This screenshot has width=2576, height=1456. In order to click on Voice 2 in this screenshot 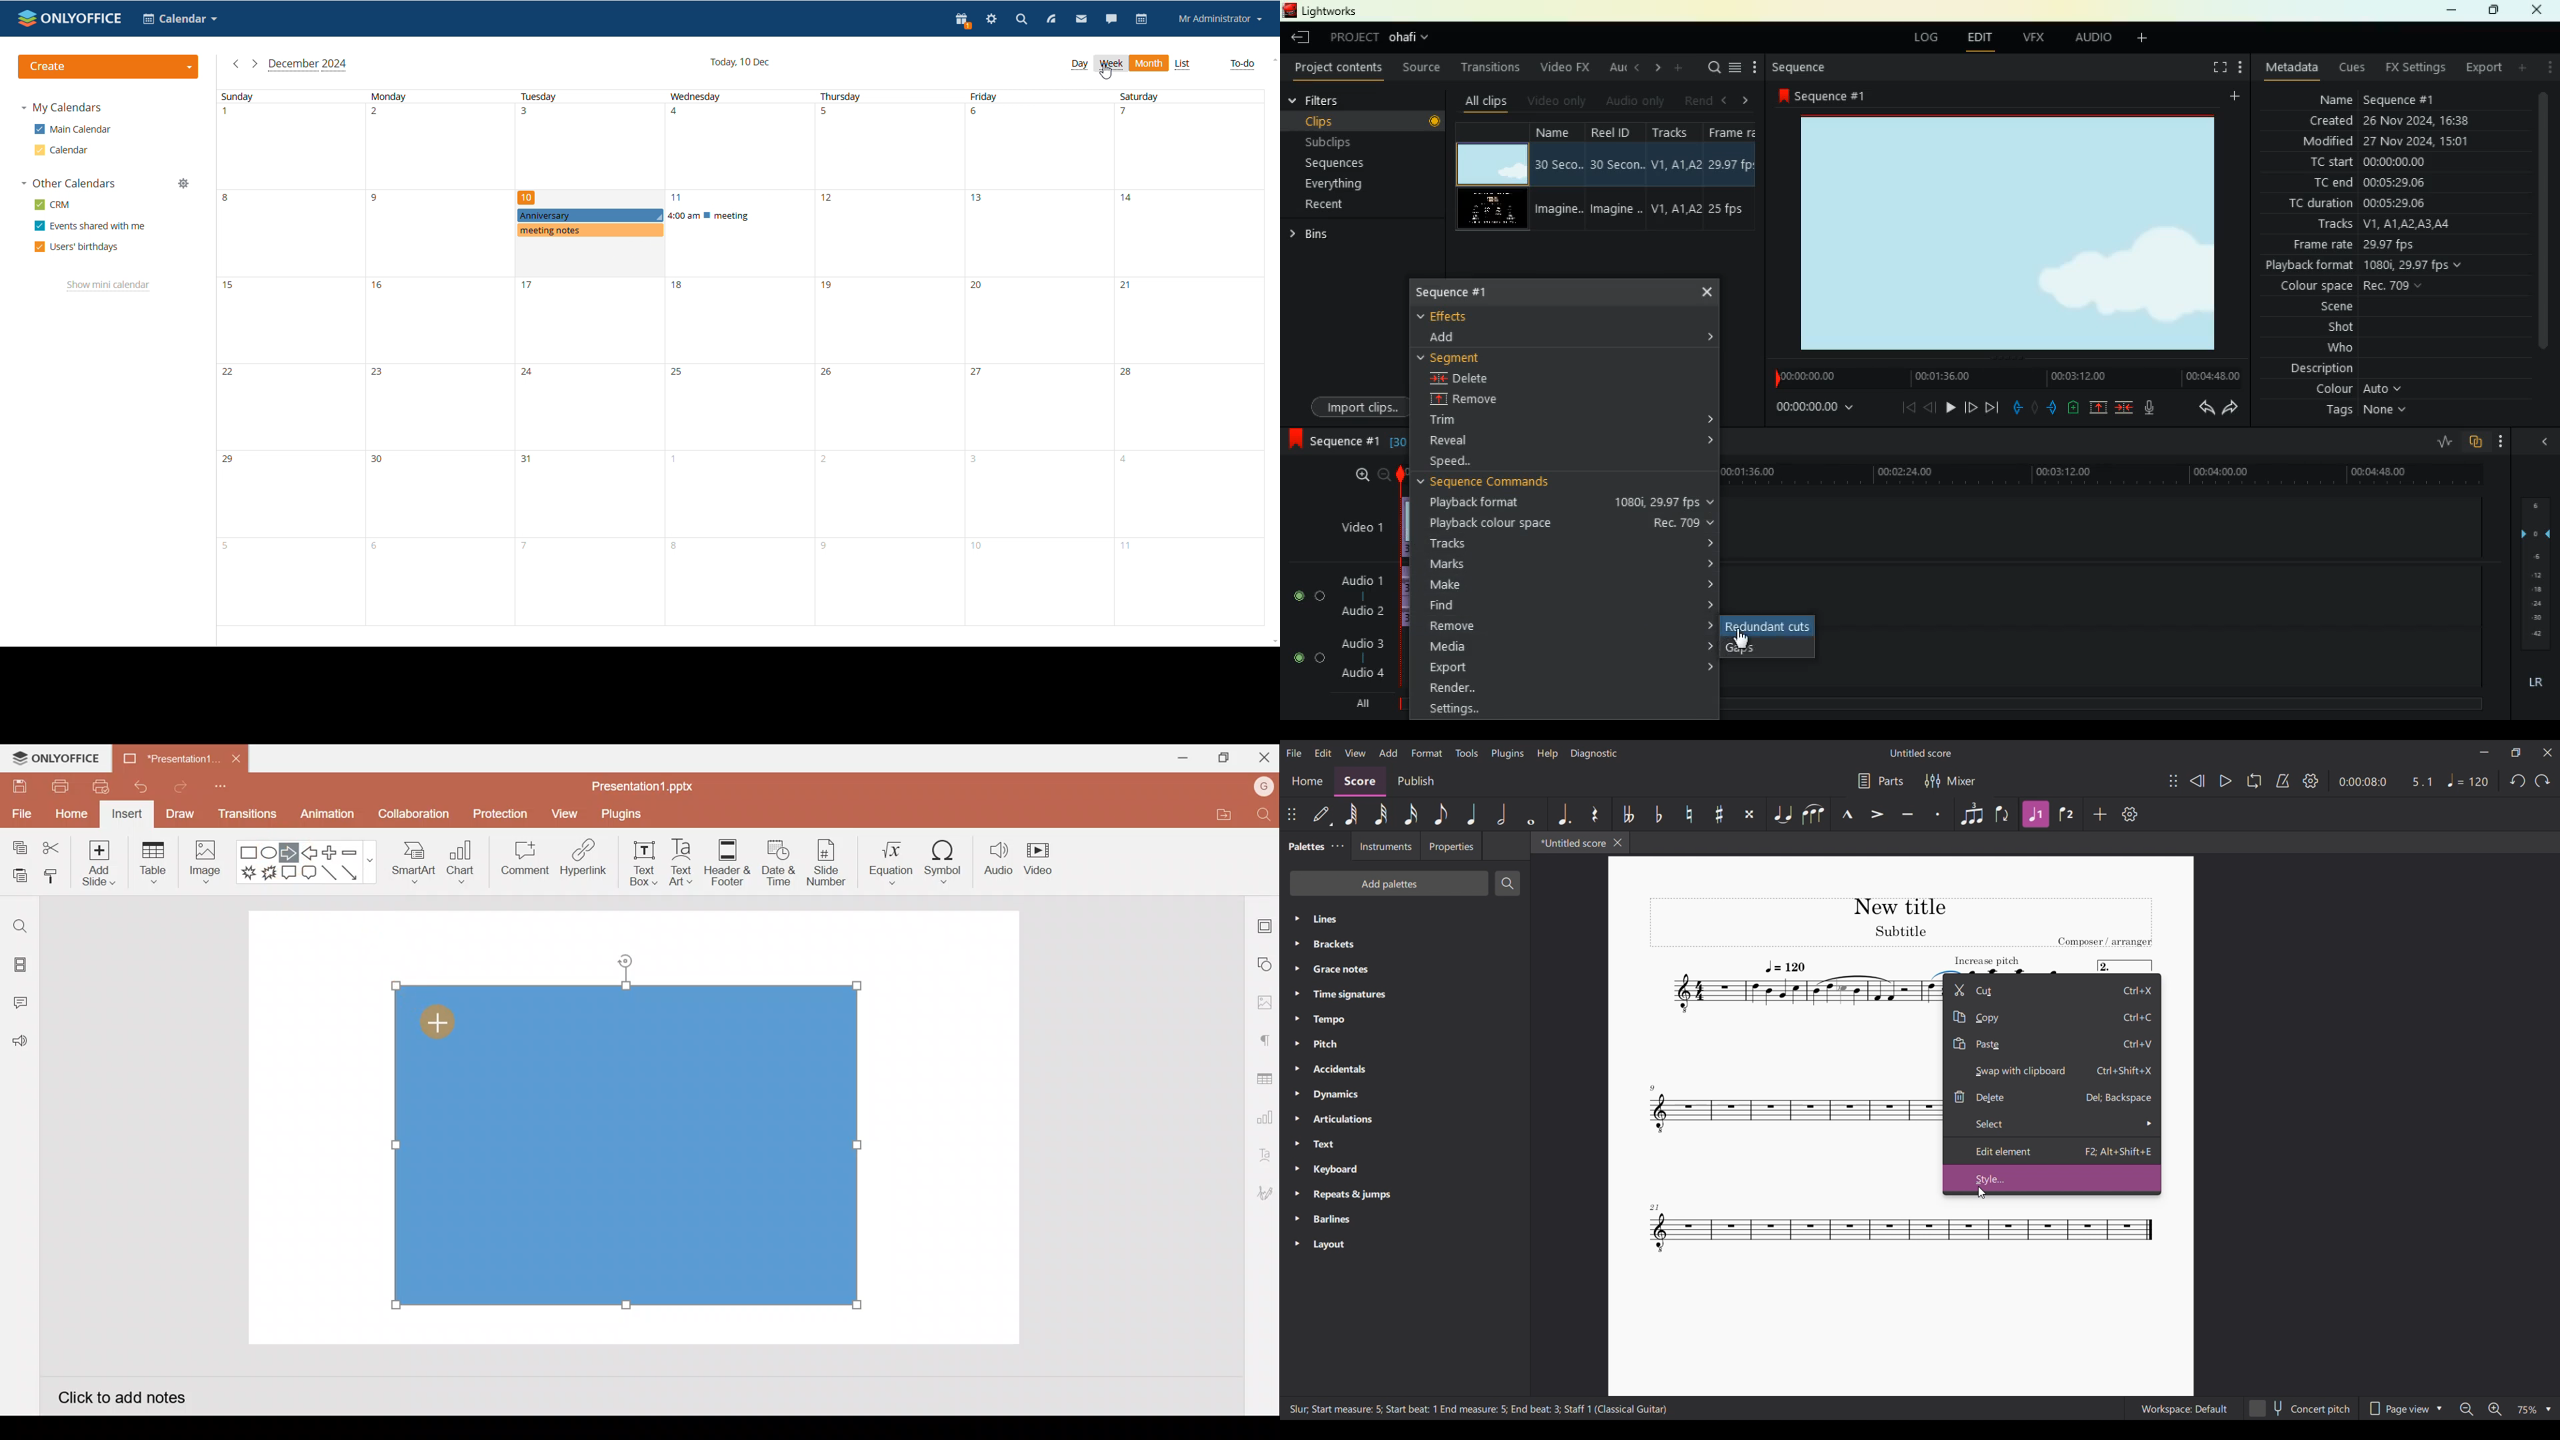, I will do `click(2066, 814)`.